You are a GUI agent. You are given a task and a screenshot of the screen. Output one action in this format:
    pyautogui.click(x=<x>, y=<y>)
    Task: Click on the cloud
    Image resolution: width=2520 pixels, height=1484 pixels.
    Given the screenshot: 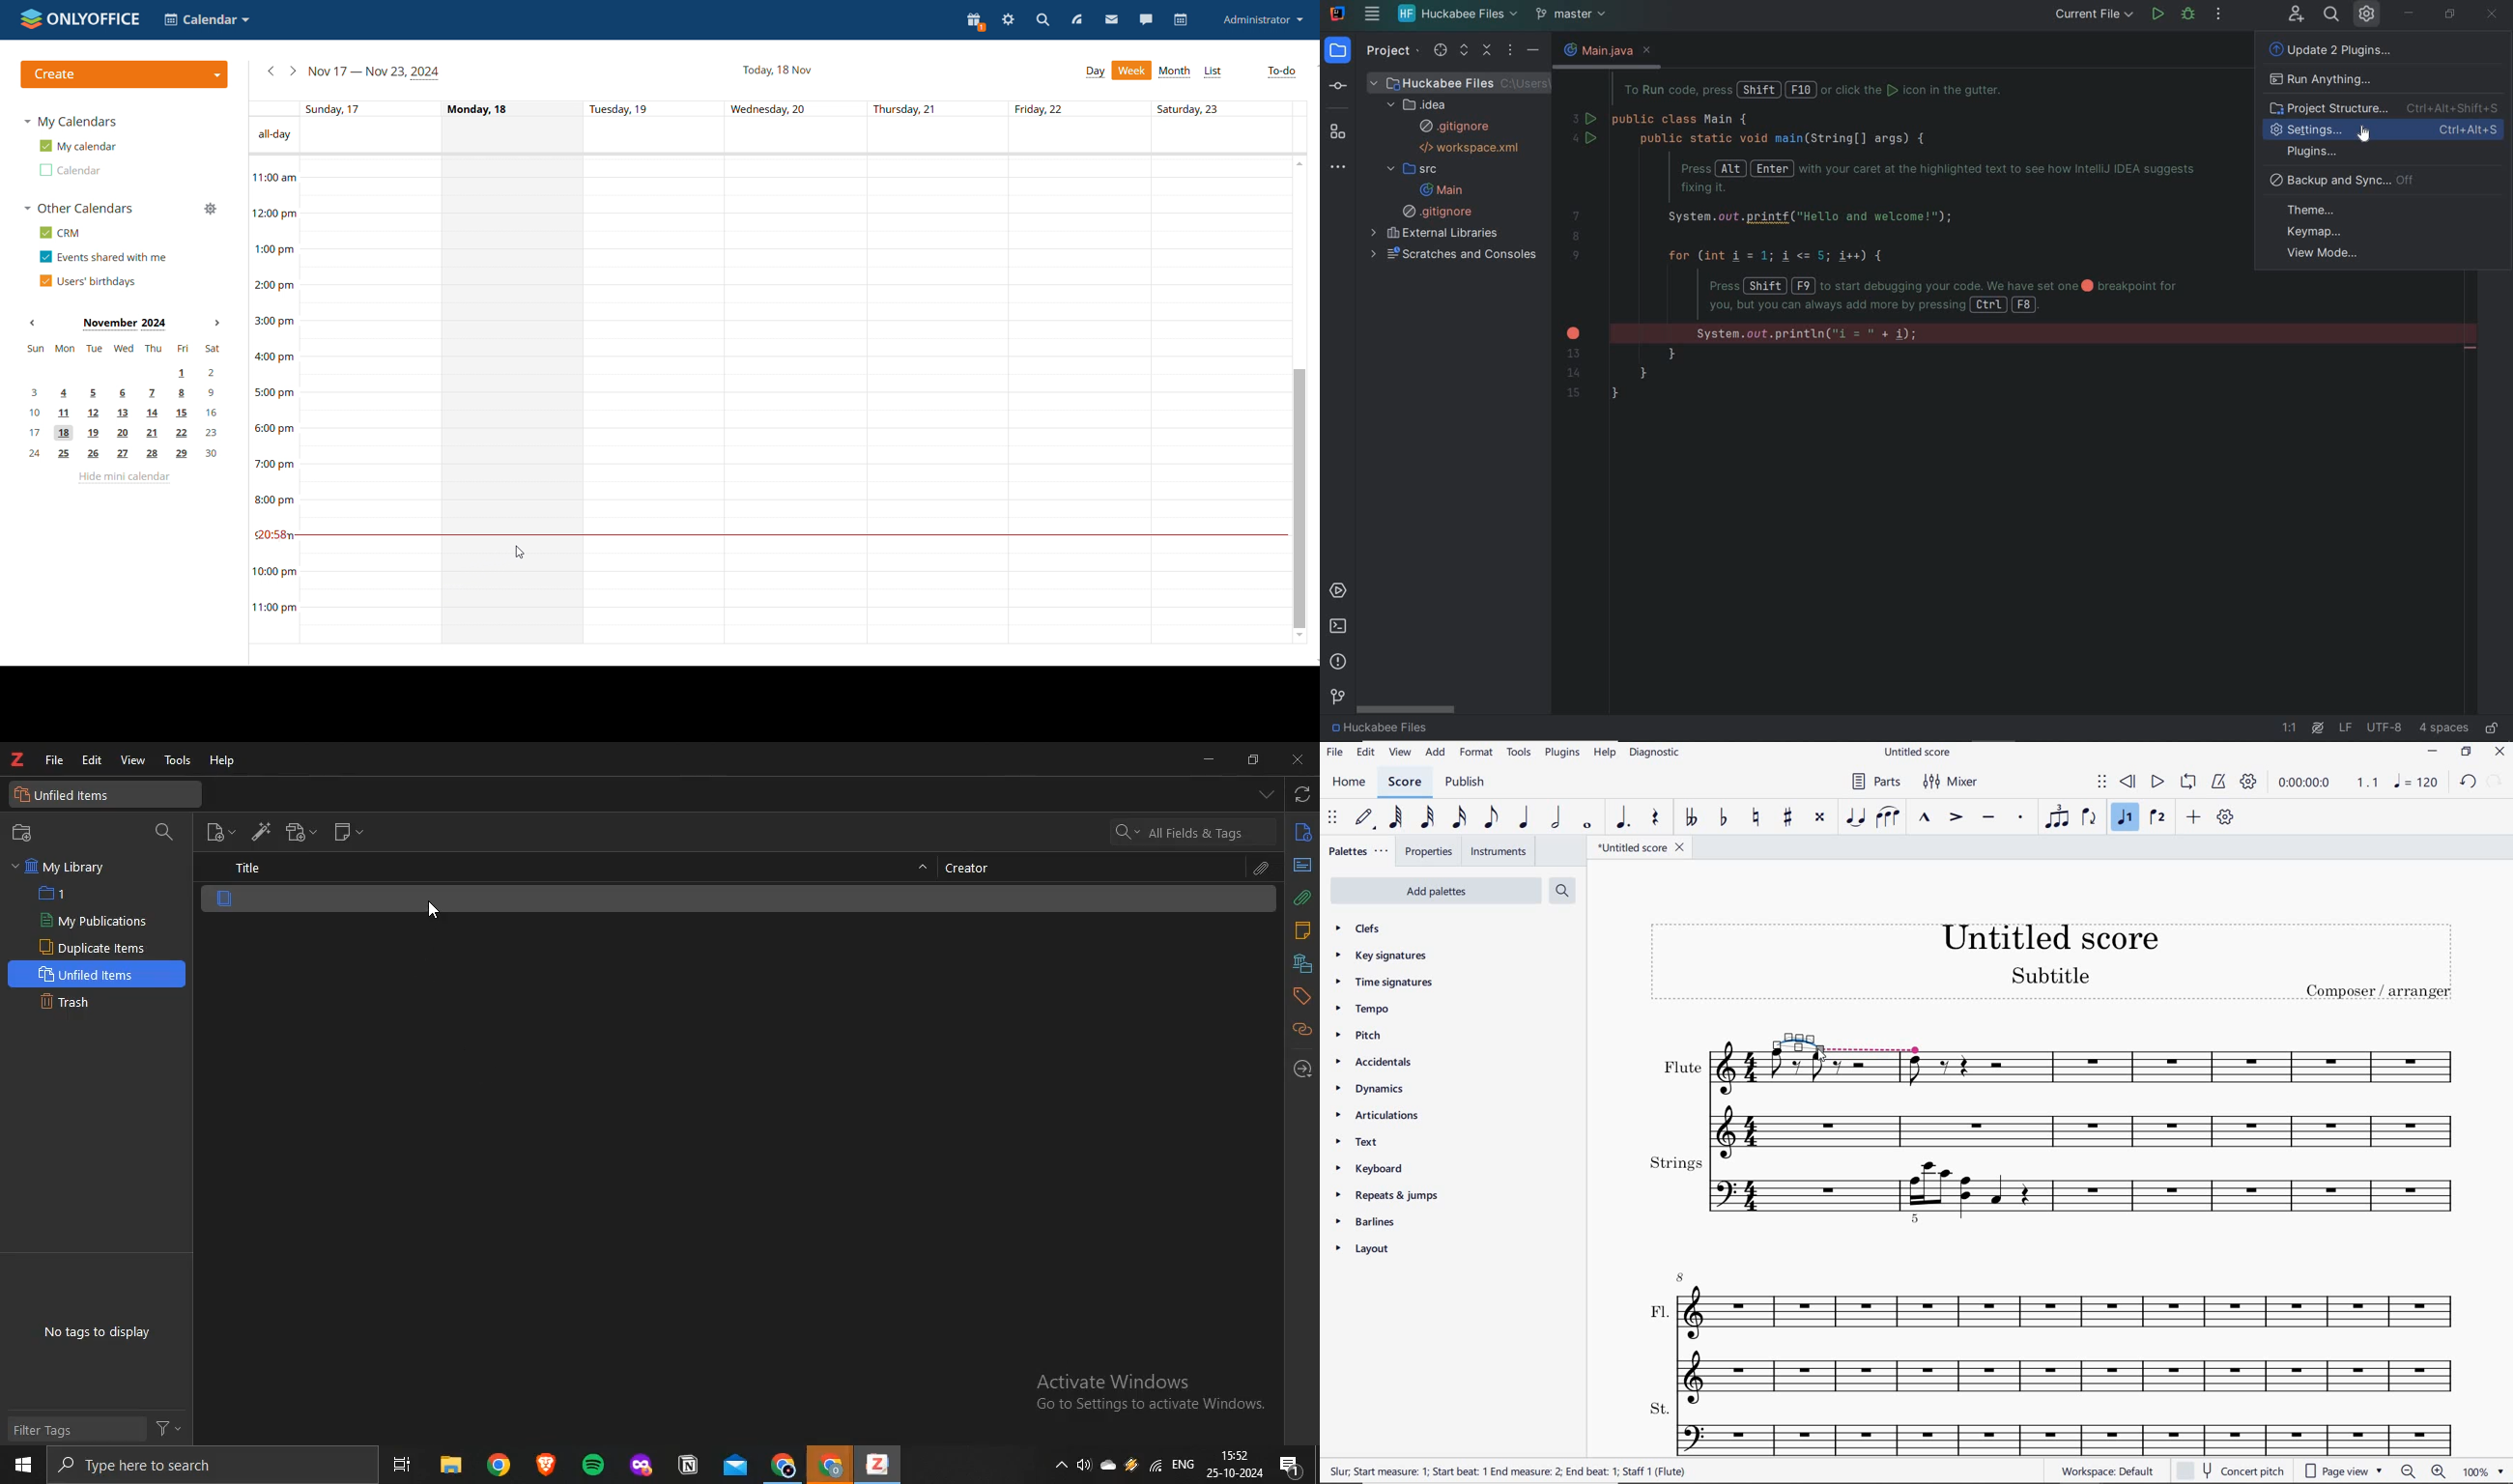 What is the action you would take?
    pyautogui.click(x=1111, y=1463)
    